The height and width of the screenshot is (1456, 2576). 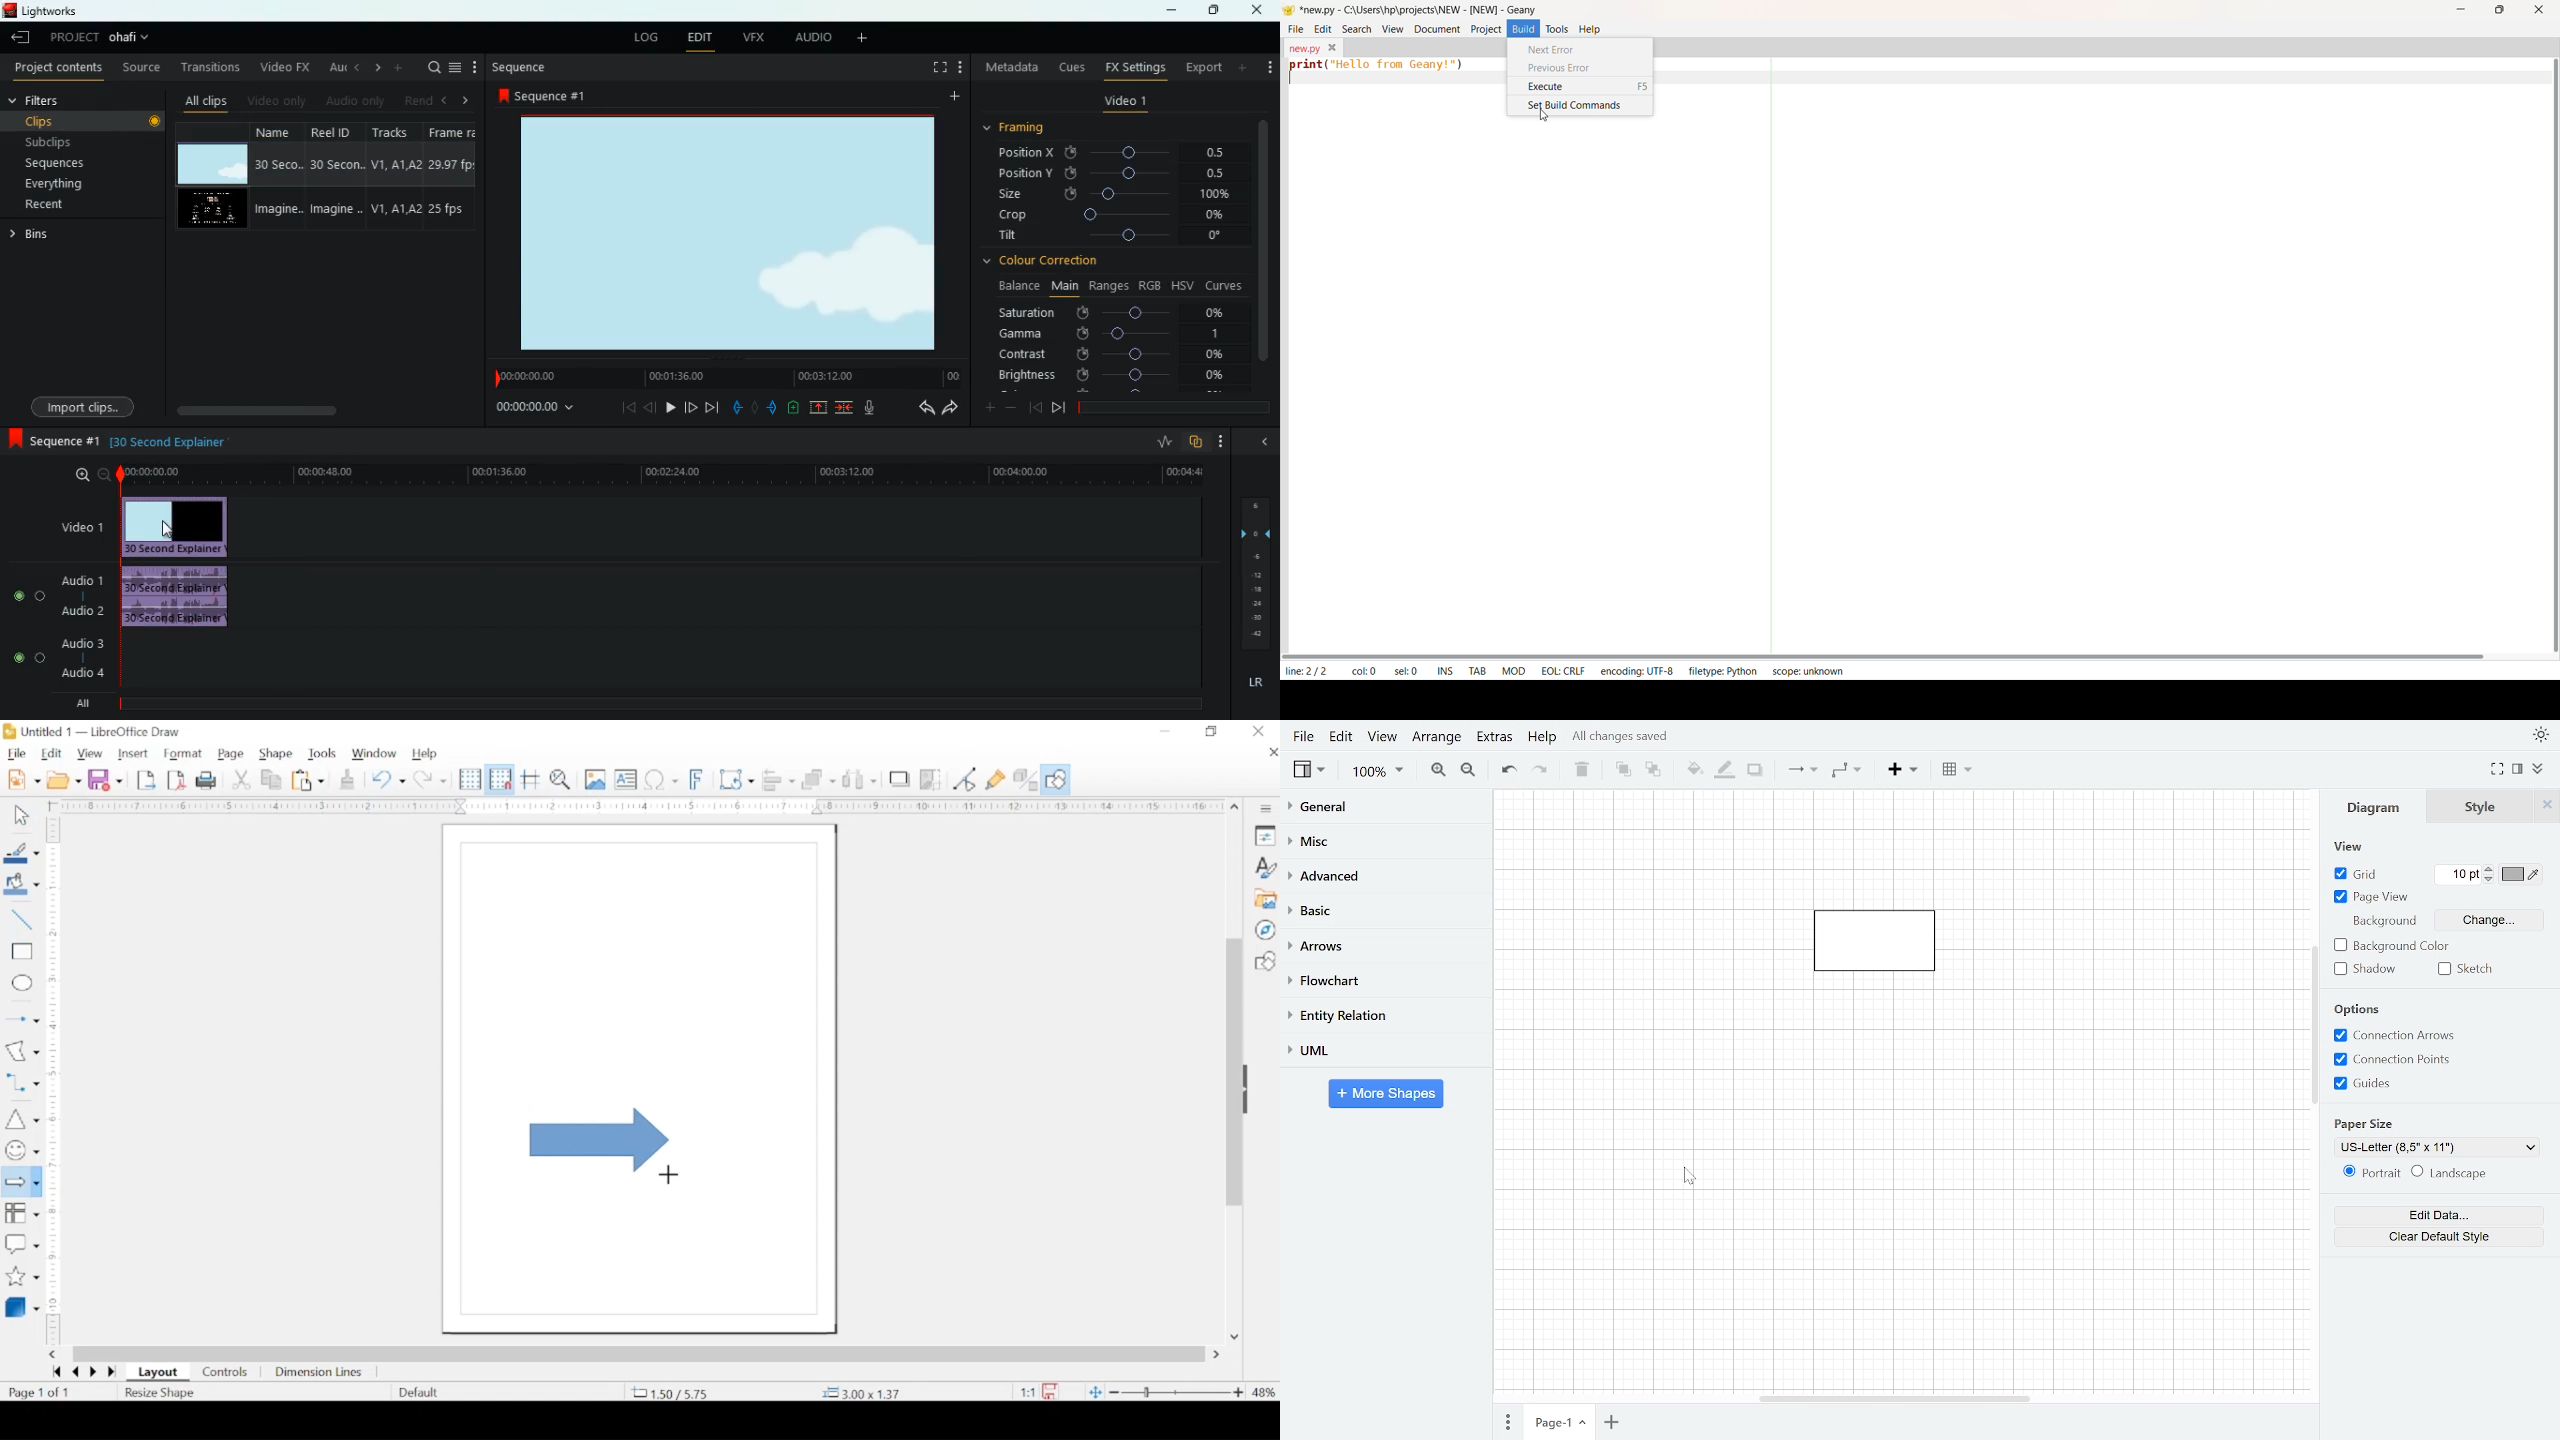 What do you see at coordinates (669, 1175) in the screenshot?
I see `drawing cursor` at bounding box center [669, 1175].